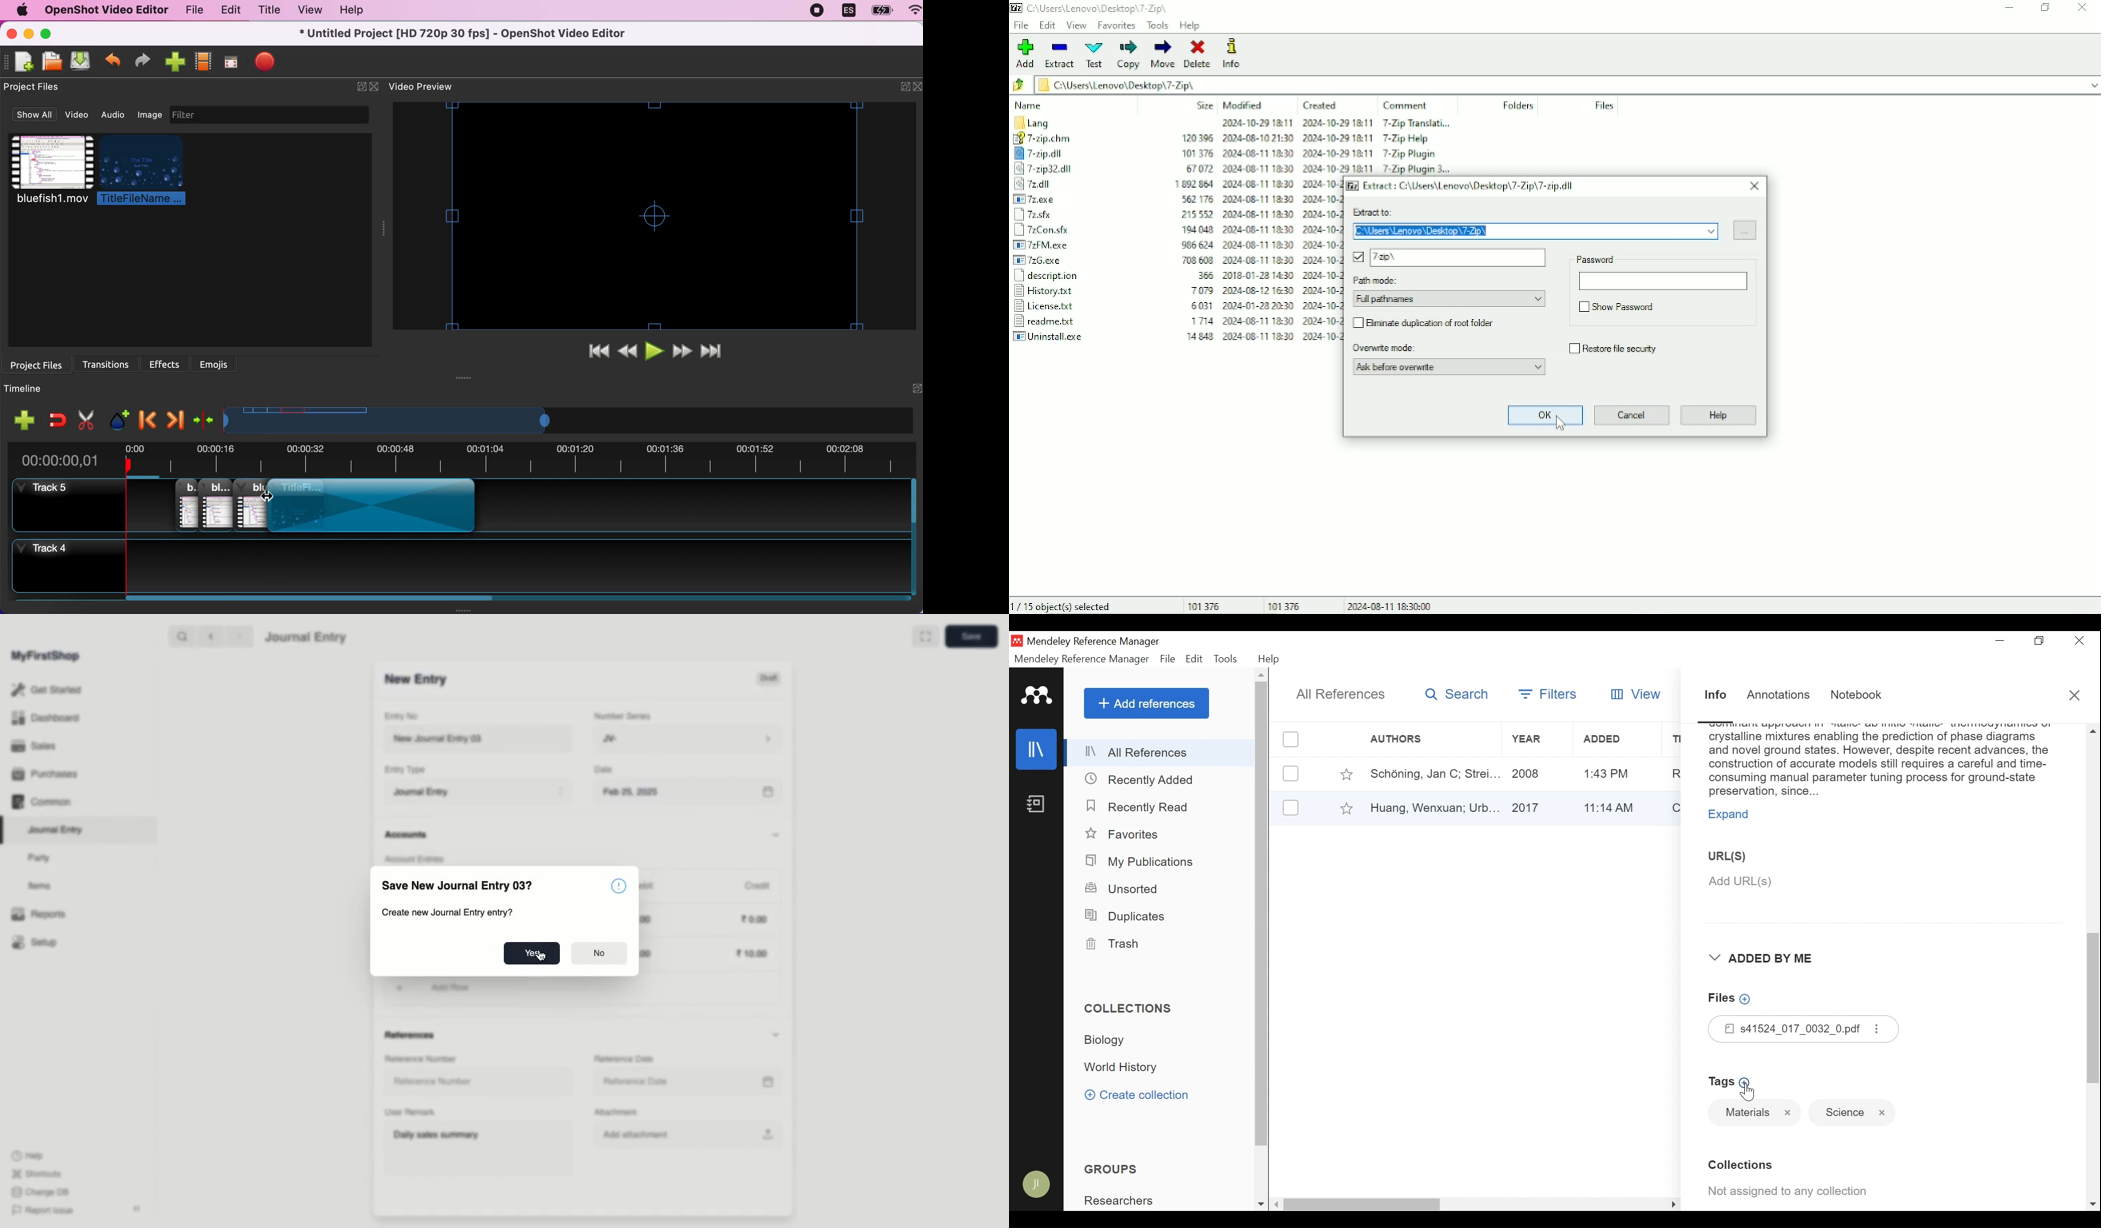 This screenshot has height=1232, width=2128. I want to click on cursor on track 5, so click(271, 506).